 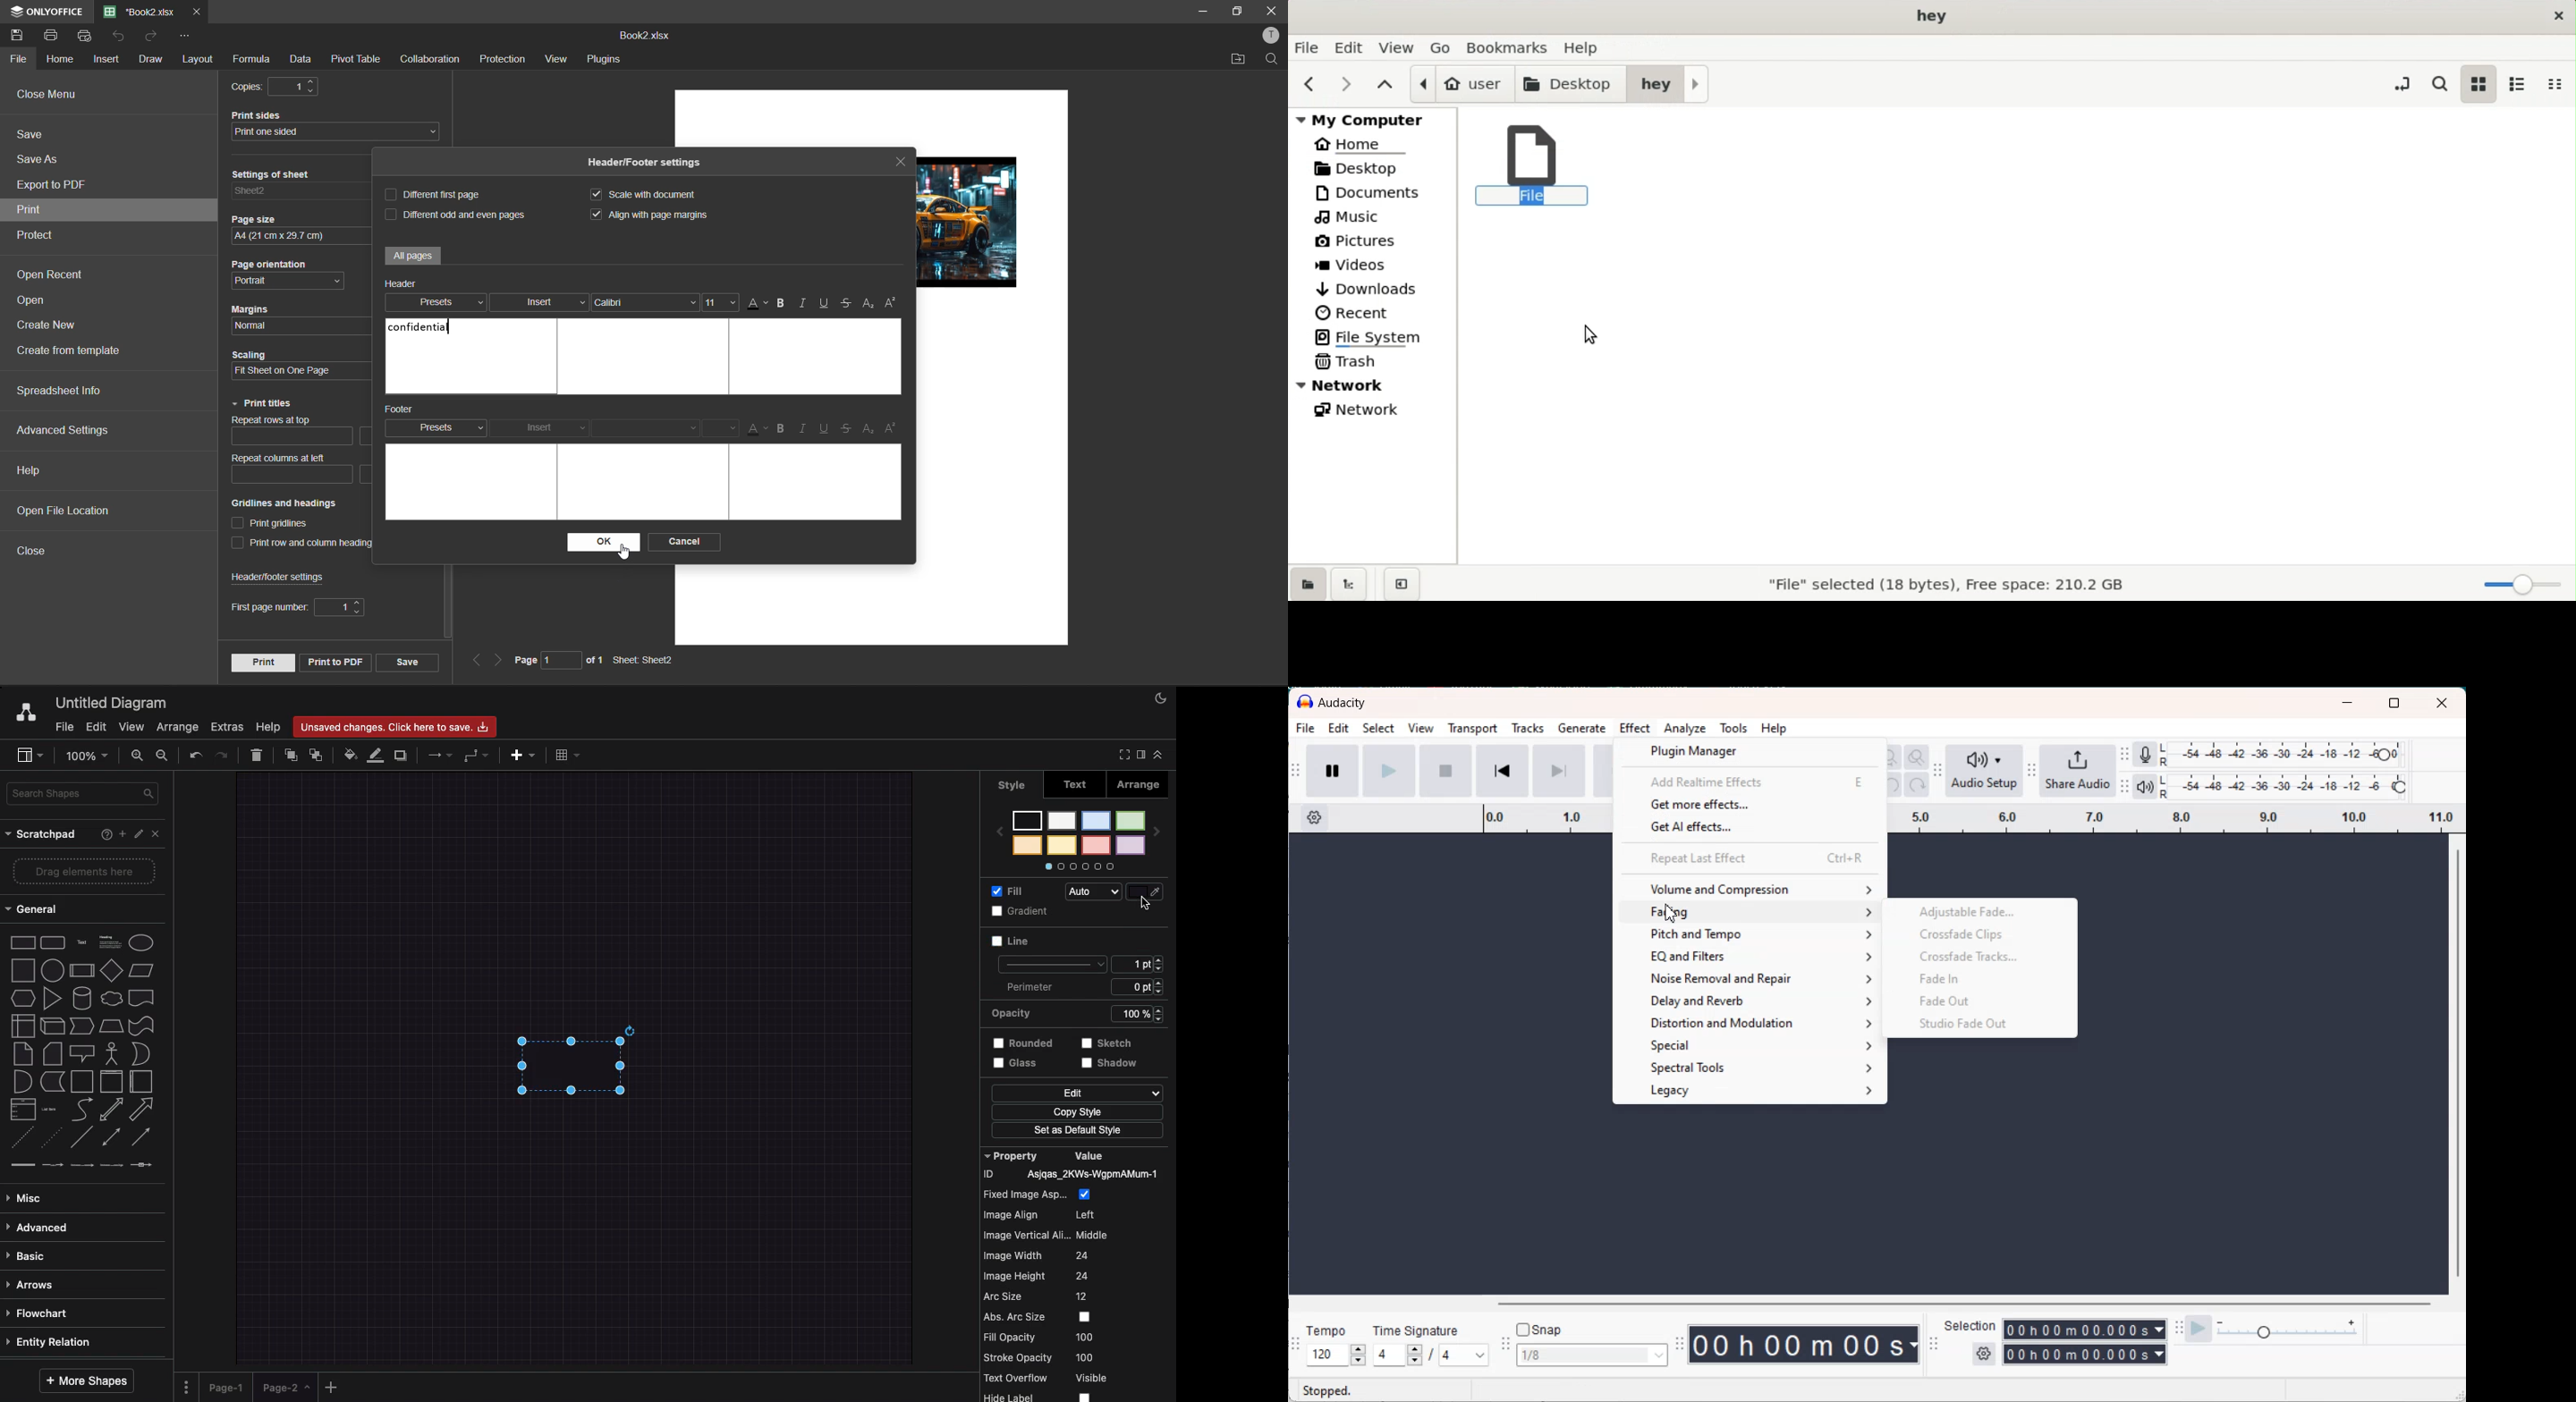 I want to click on minimize, so click(x=1200, y=10).